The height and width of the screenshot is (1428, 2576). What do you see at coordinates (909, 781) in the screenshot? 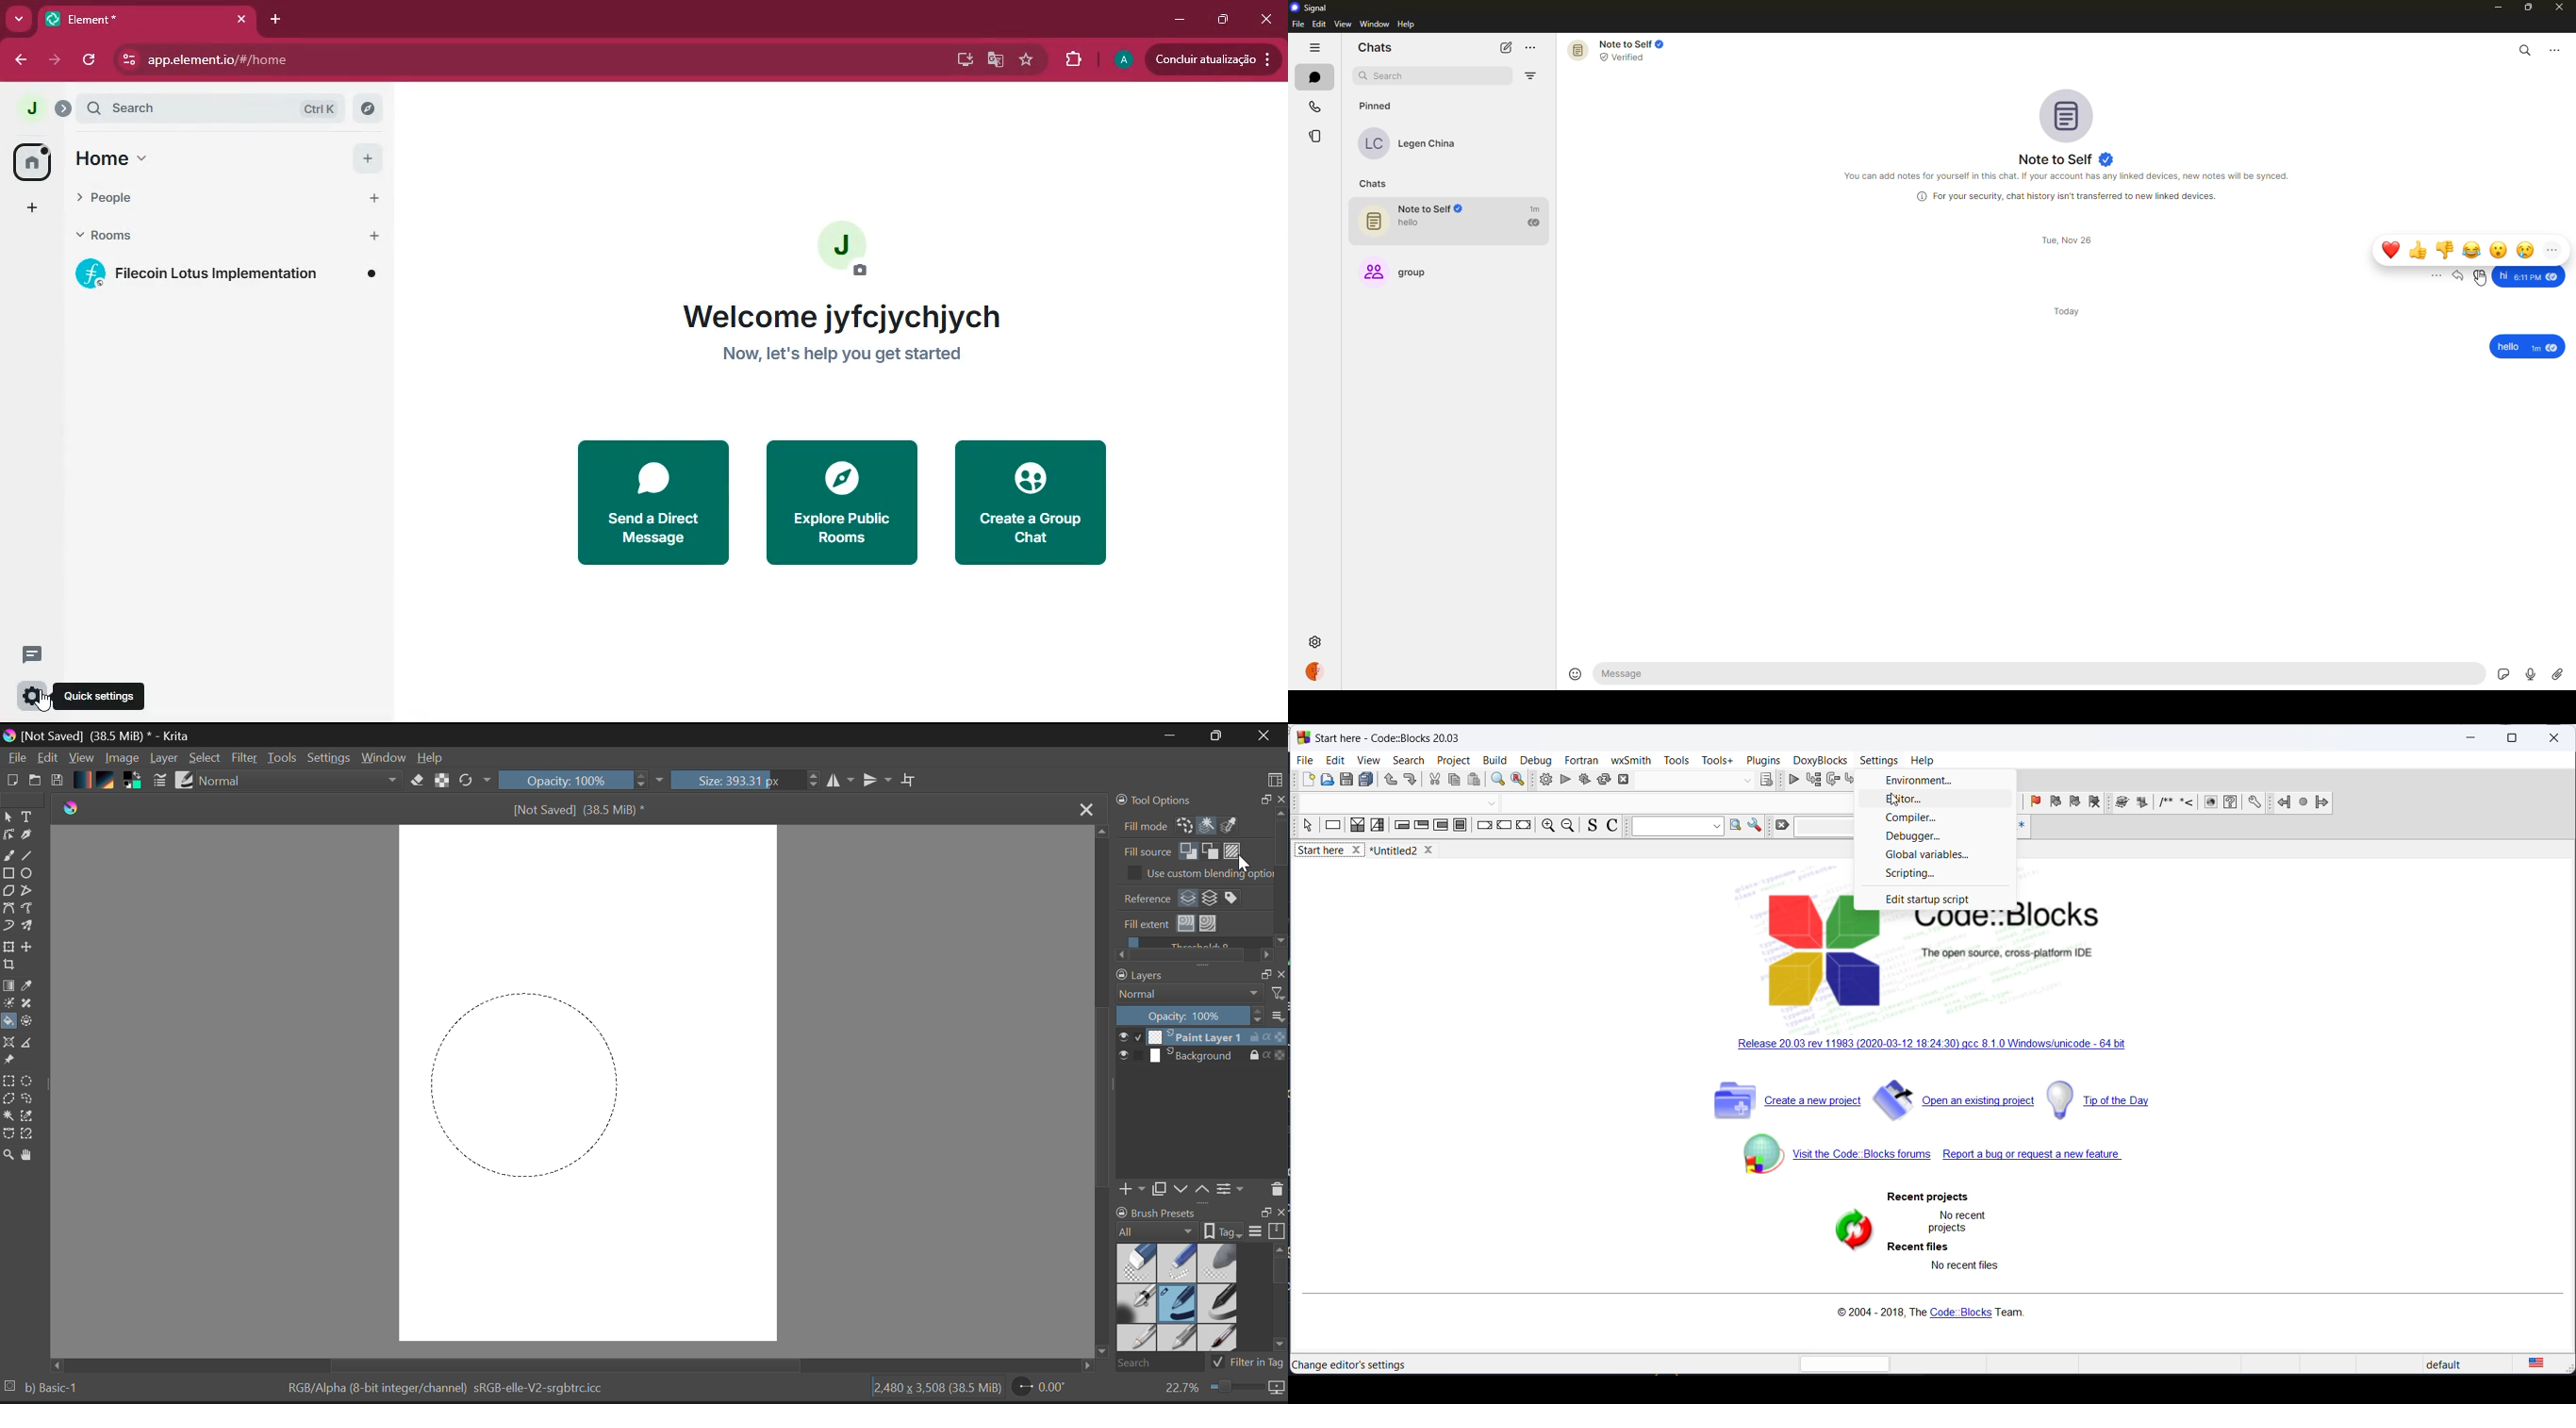
I see `Crop` at bounding box center [909, 781].